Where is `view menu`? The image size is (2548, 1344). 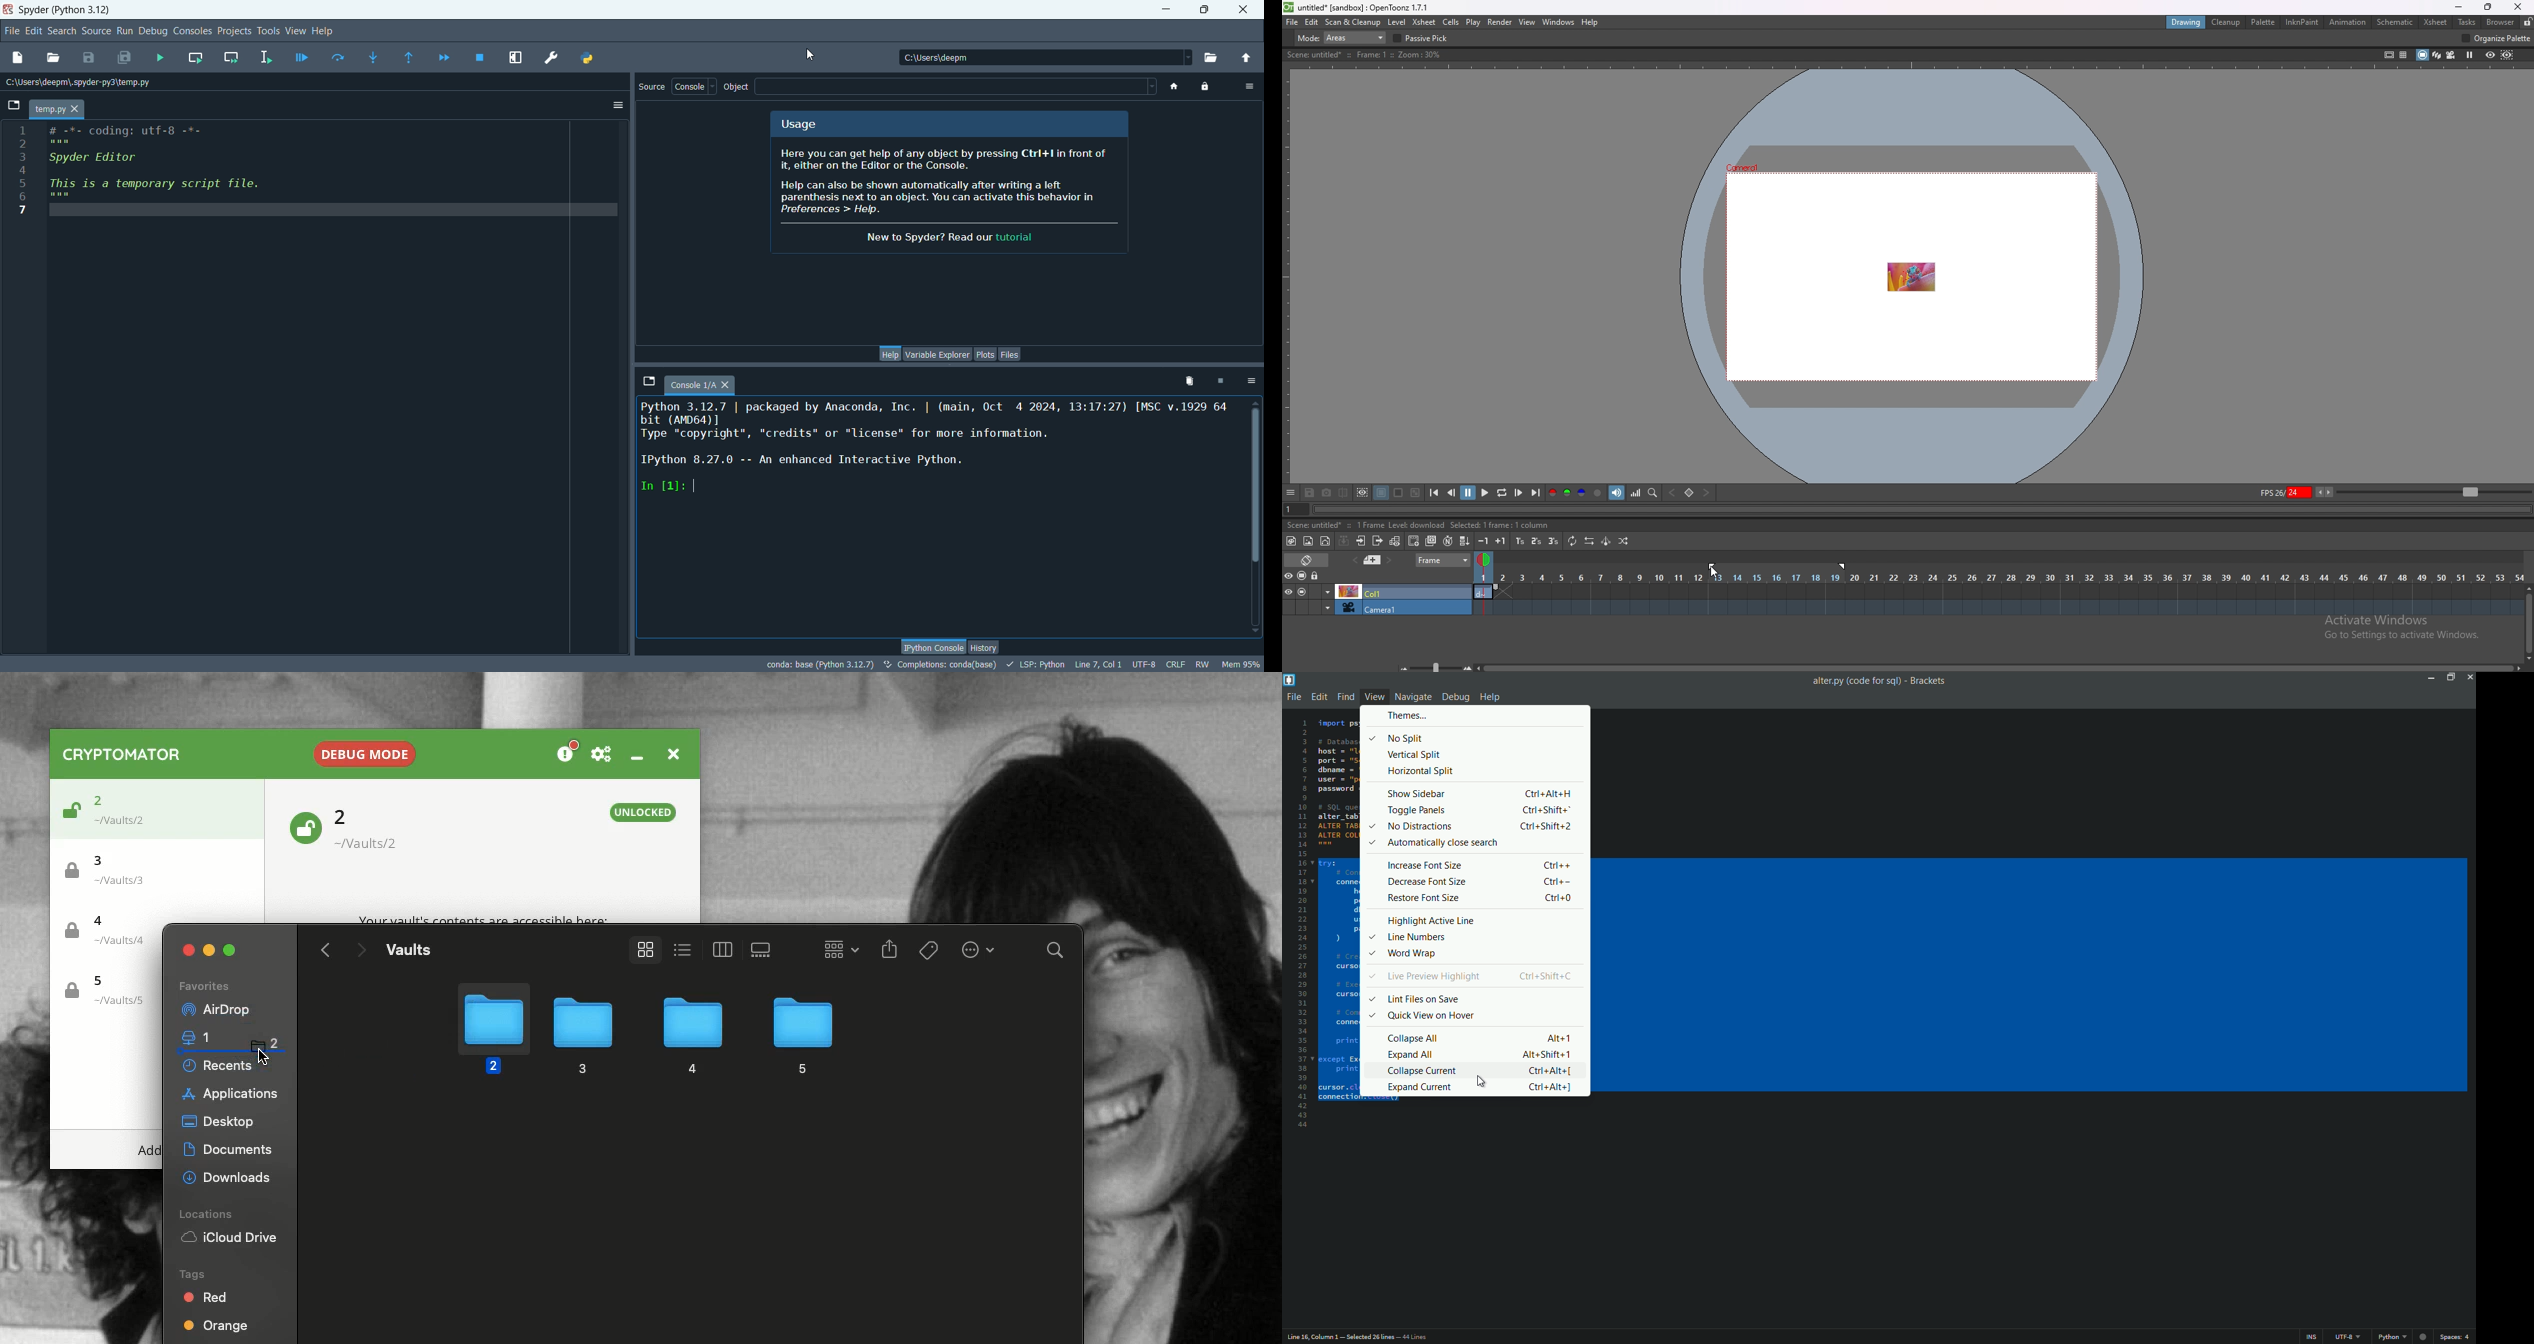 view menu is located at coordinates (1376, 697).